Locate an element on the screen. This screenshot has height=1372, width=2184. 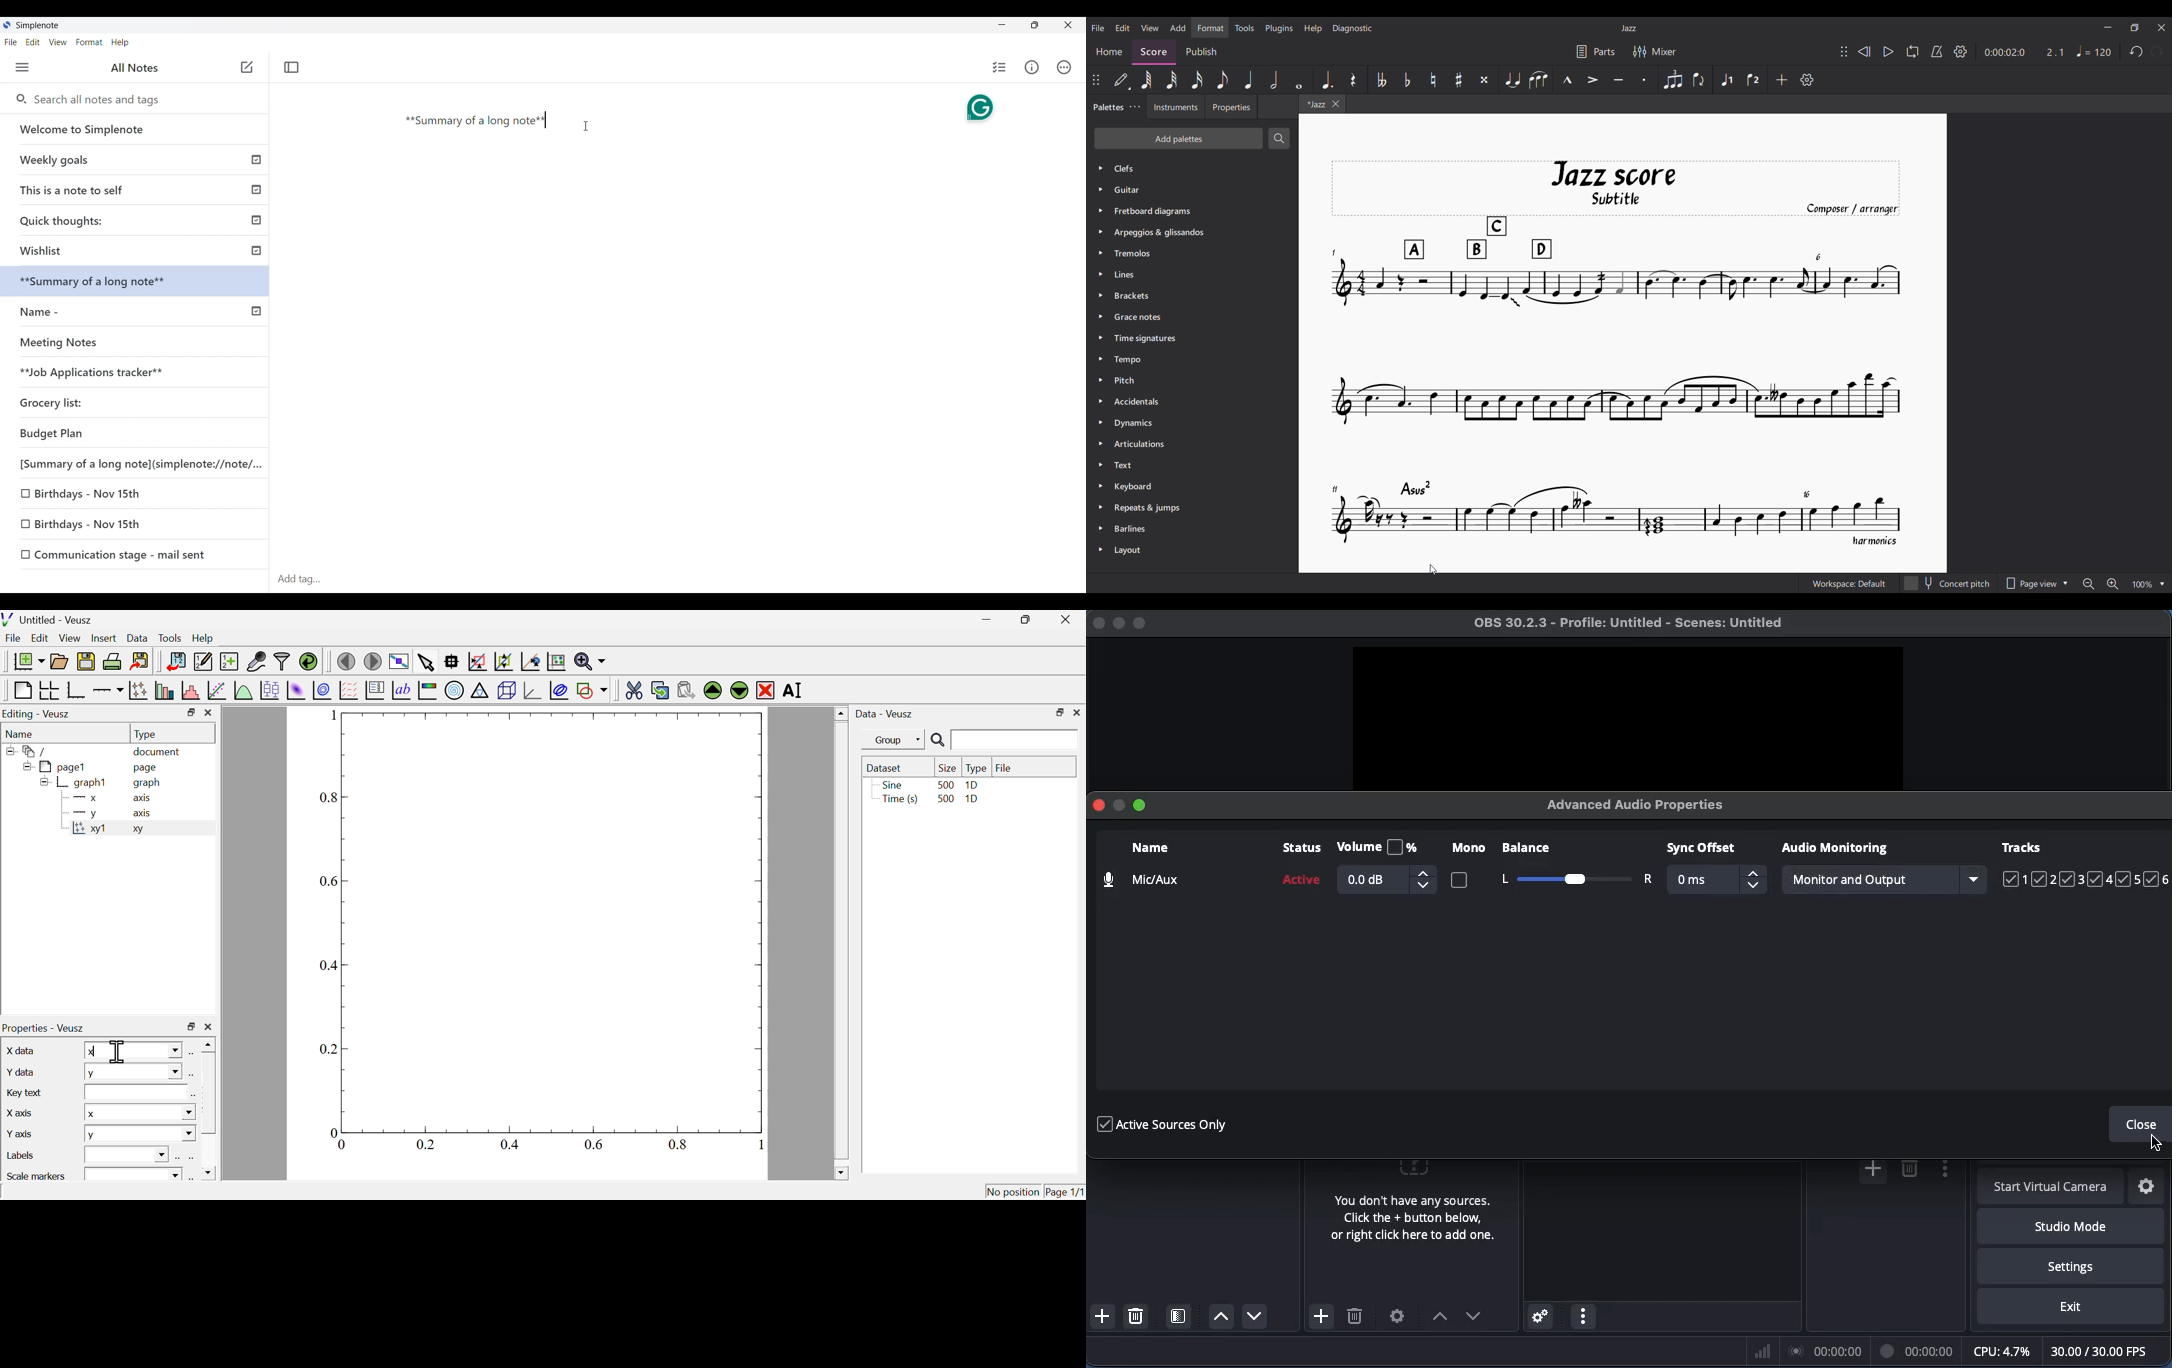
move the selected widget down is located at coordinates (738, 690).